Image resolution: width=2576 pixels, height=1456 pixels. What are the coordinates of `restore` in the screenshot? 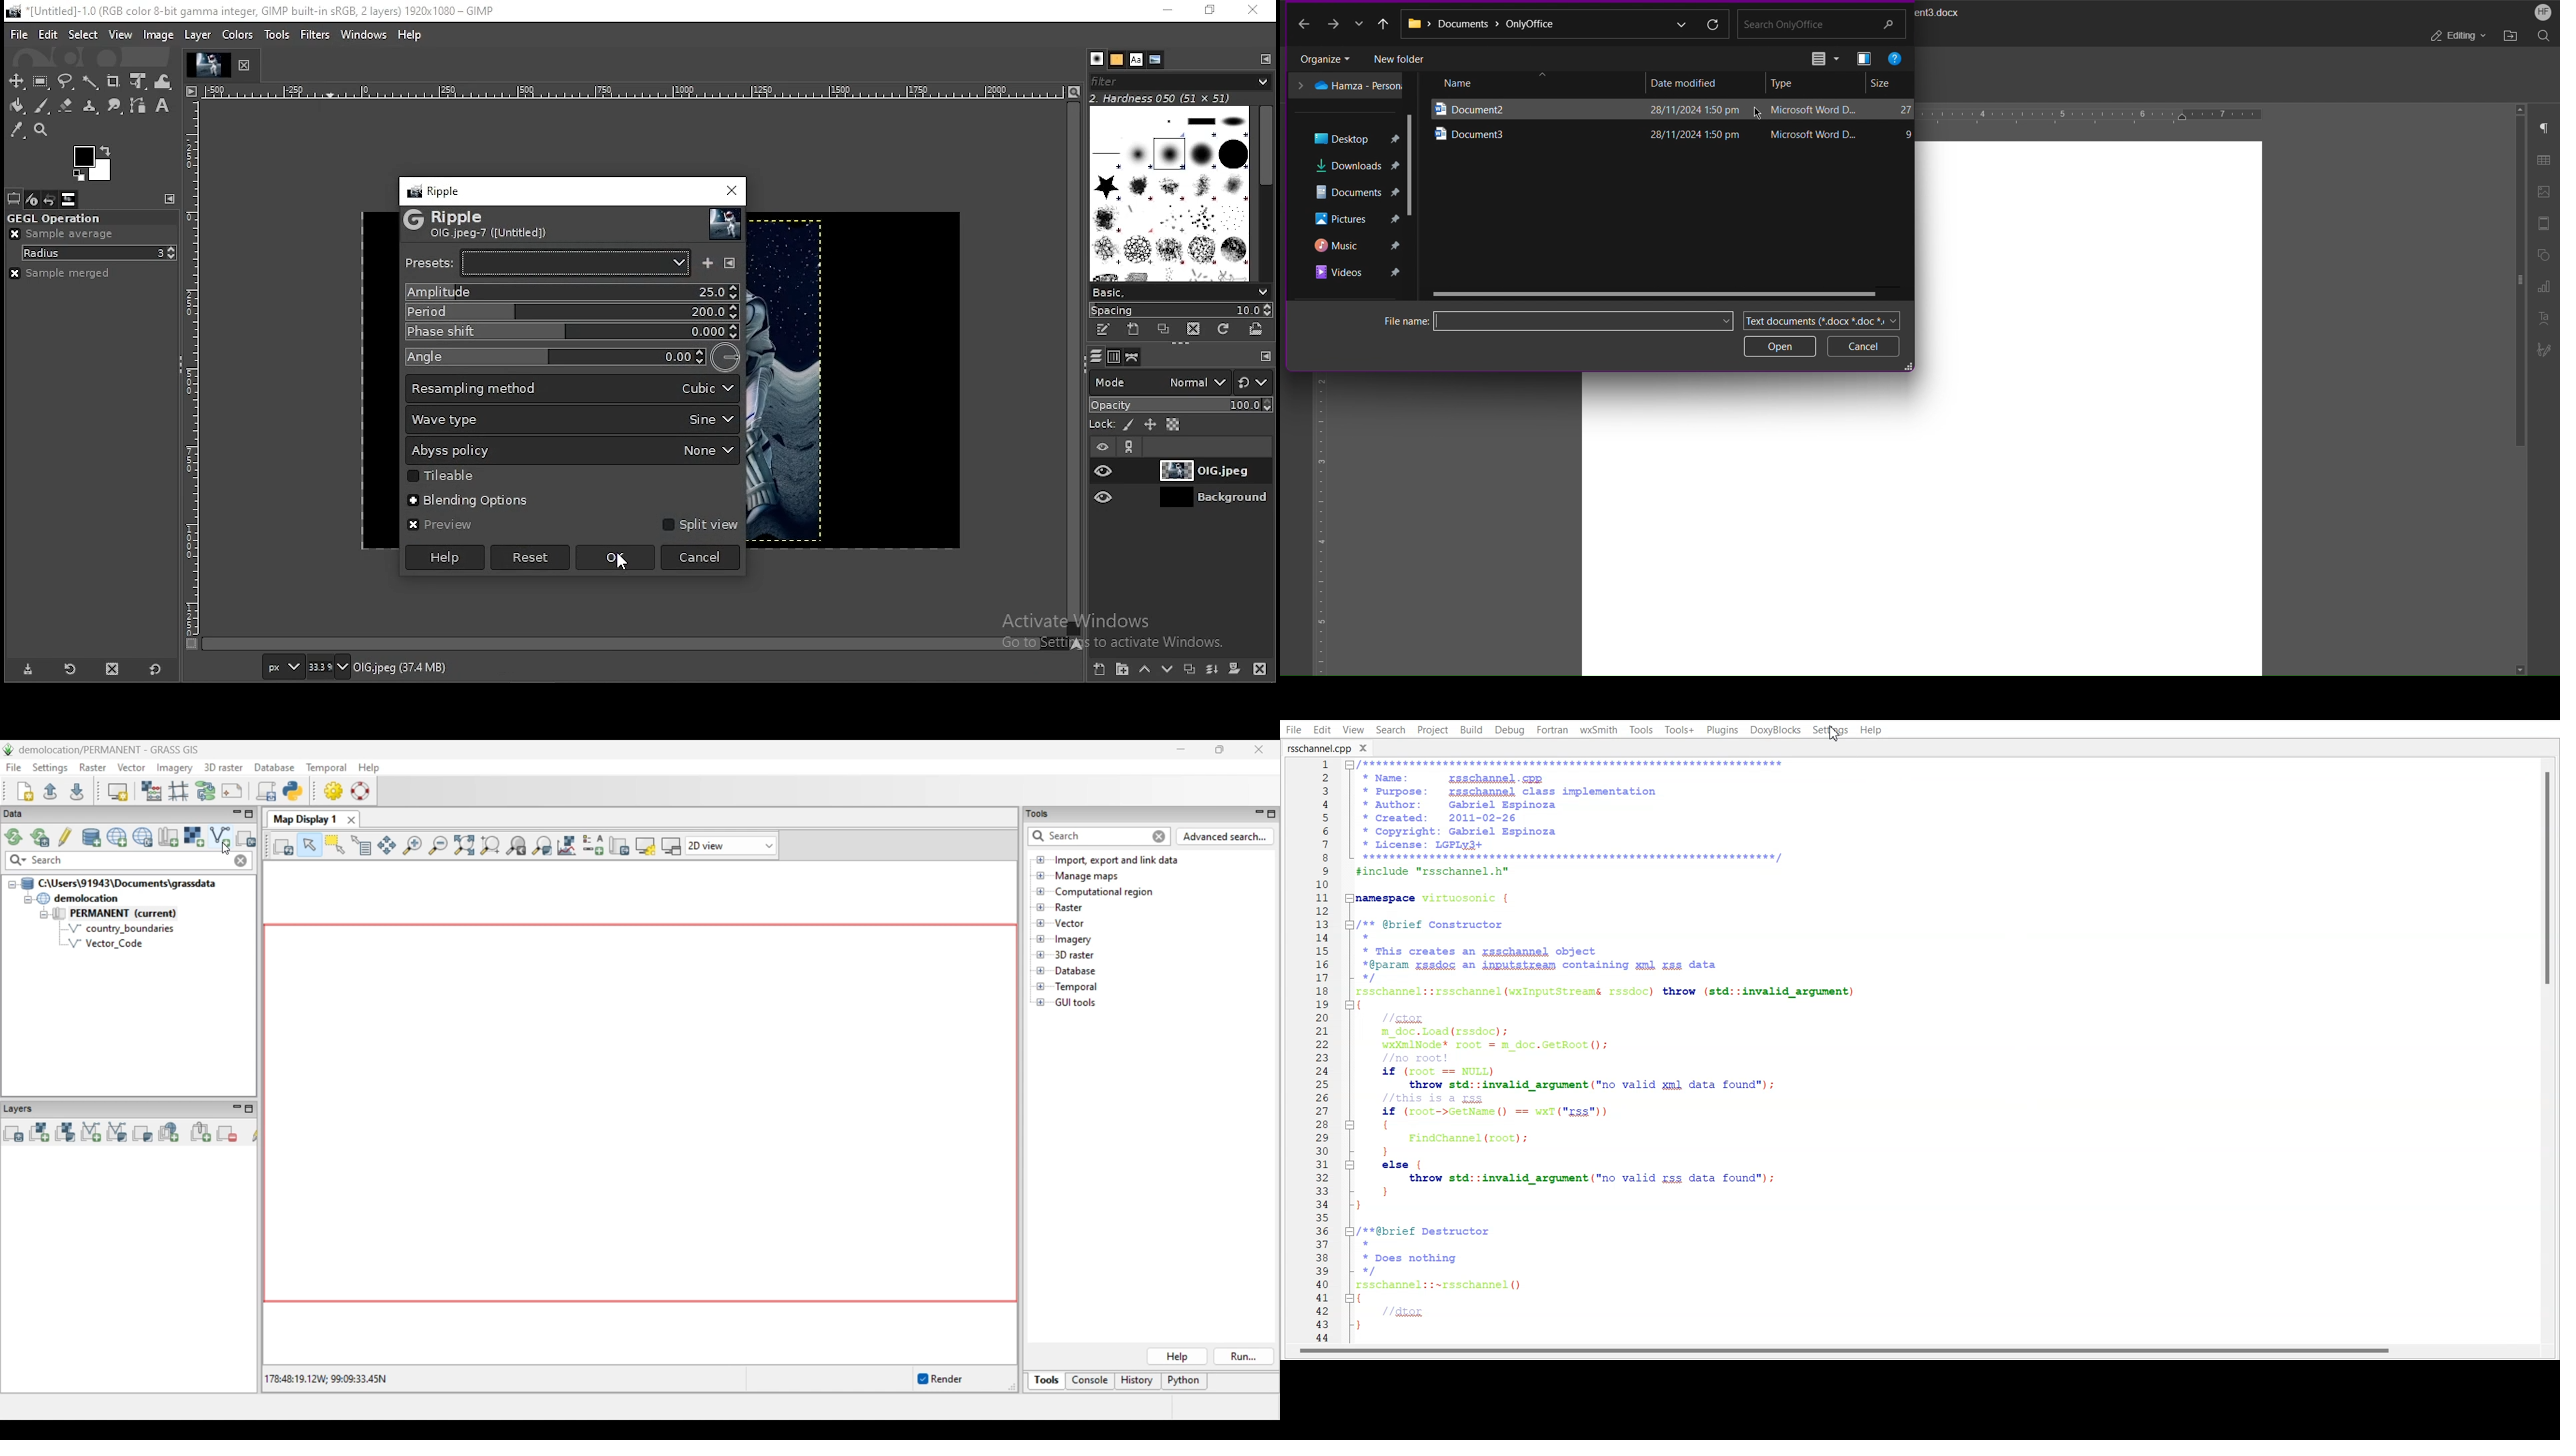 It's located at (1215, 11).